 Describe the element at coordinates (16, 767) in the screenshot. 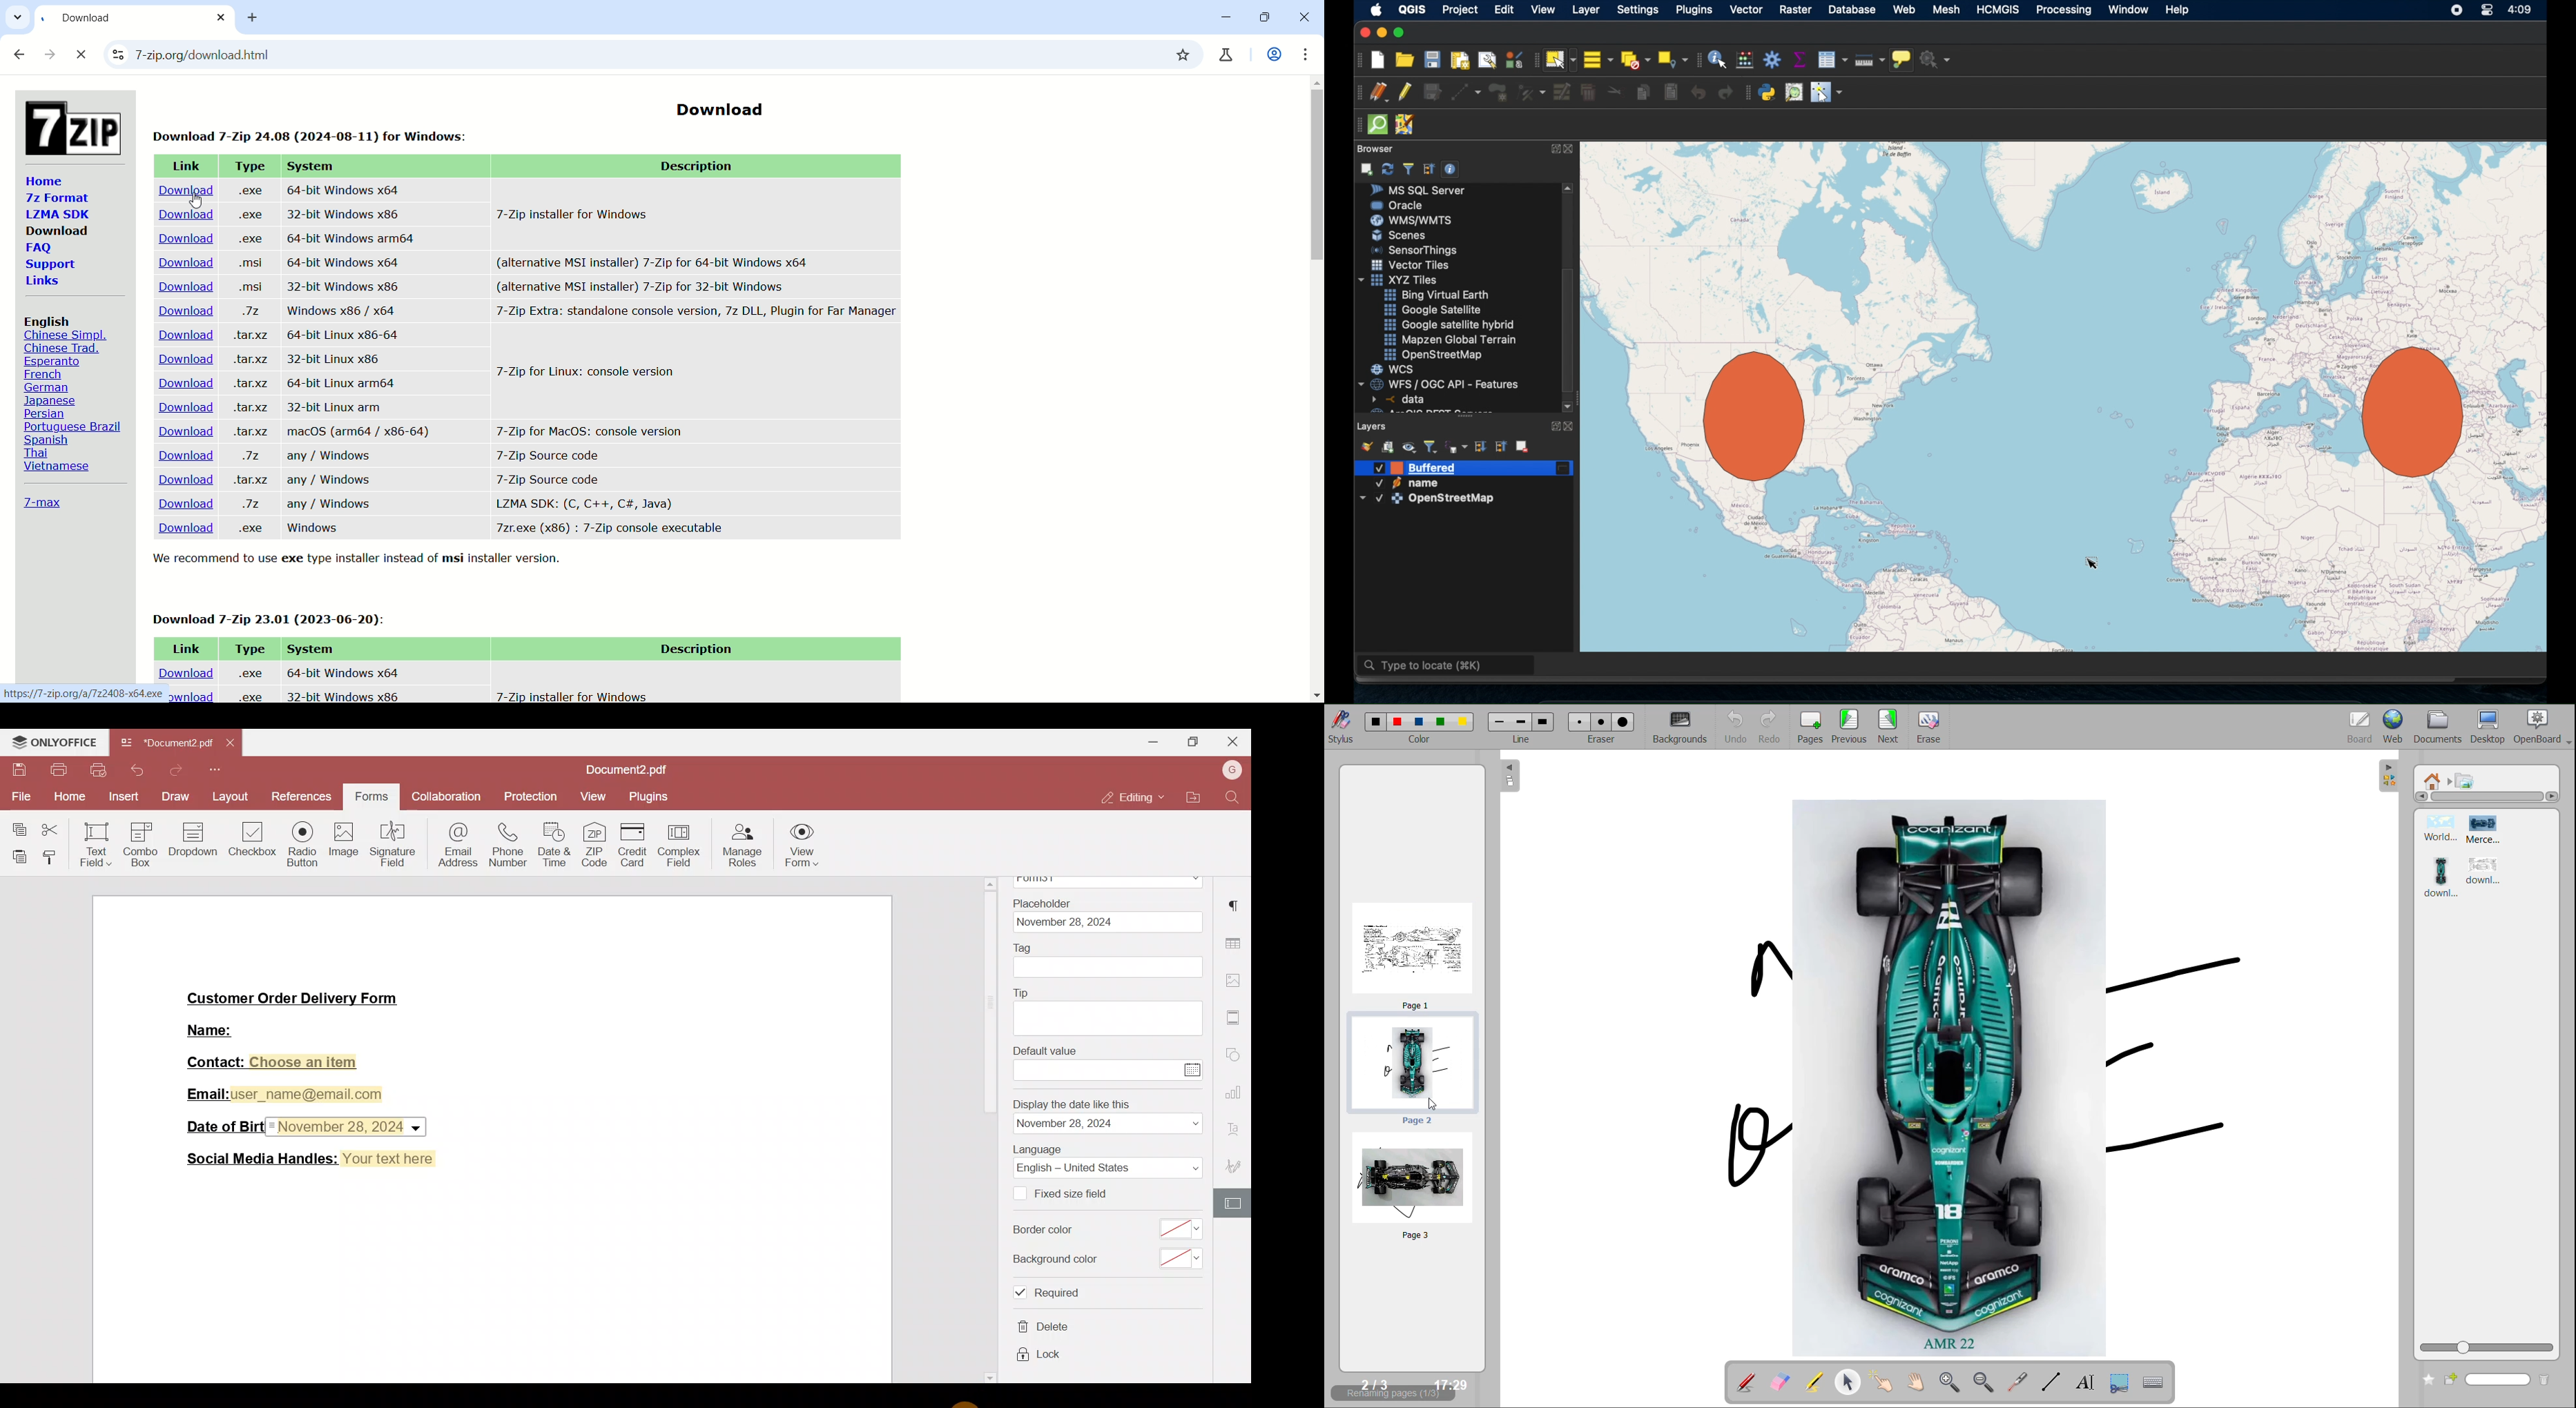

I see `Save` at that location.